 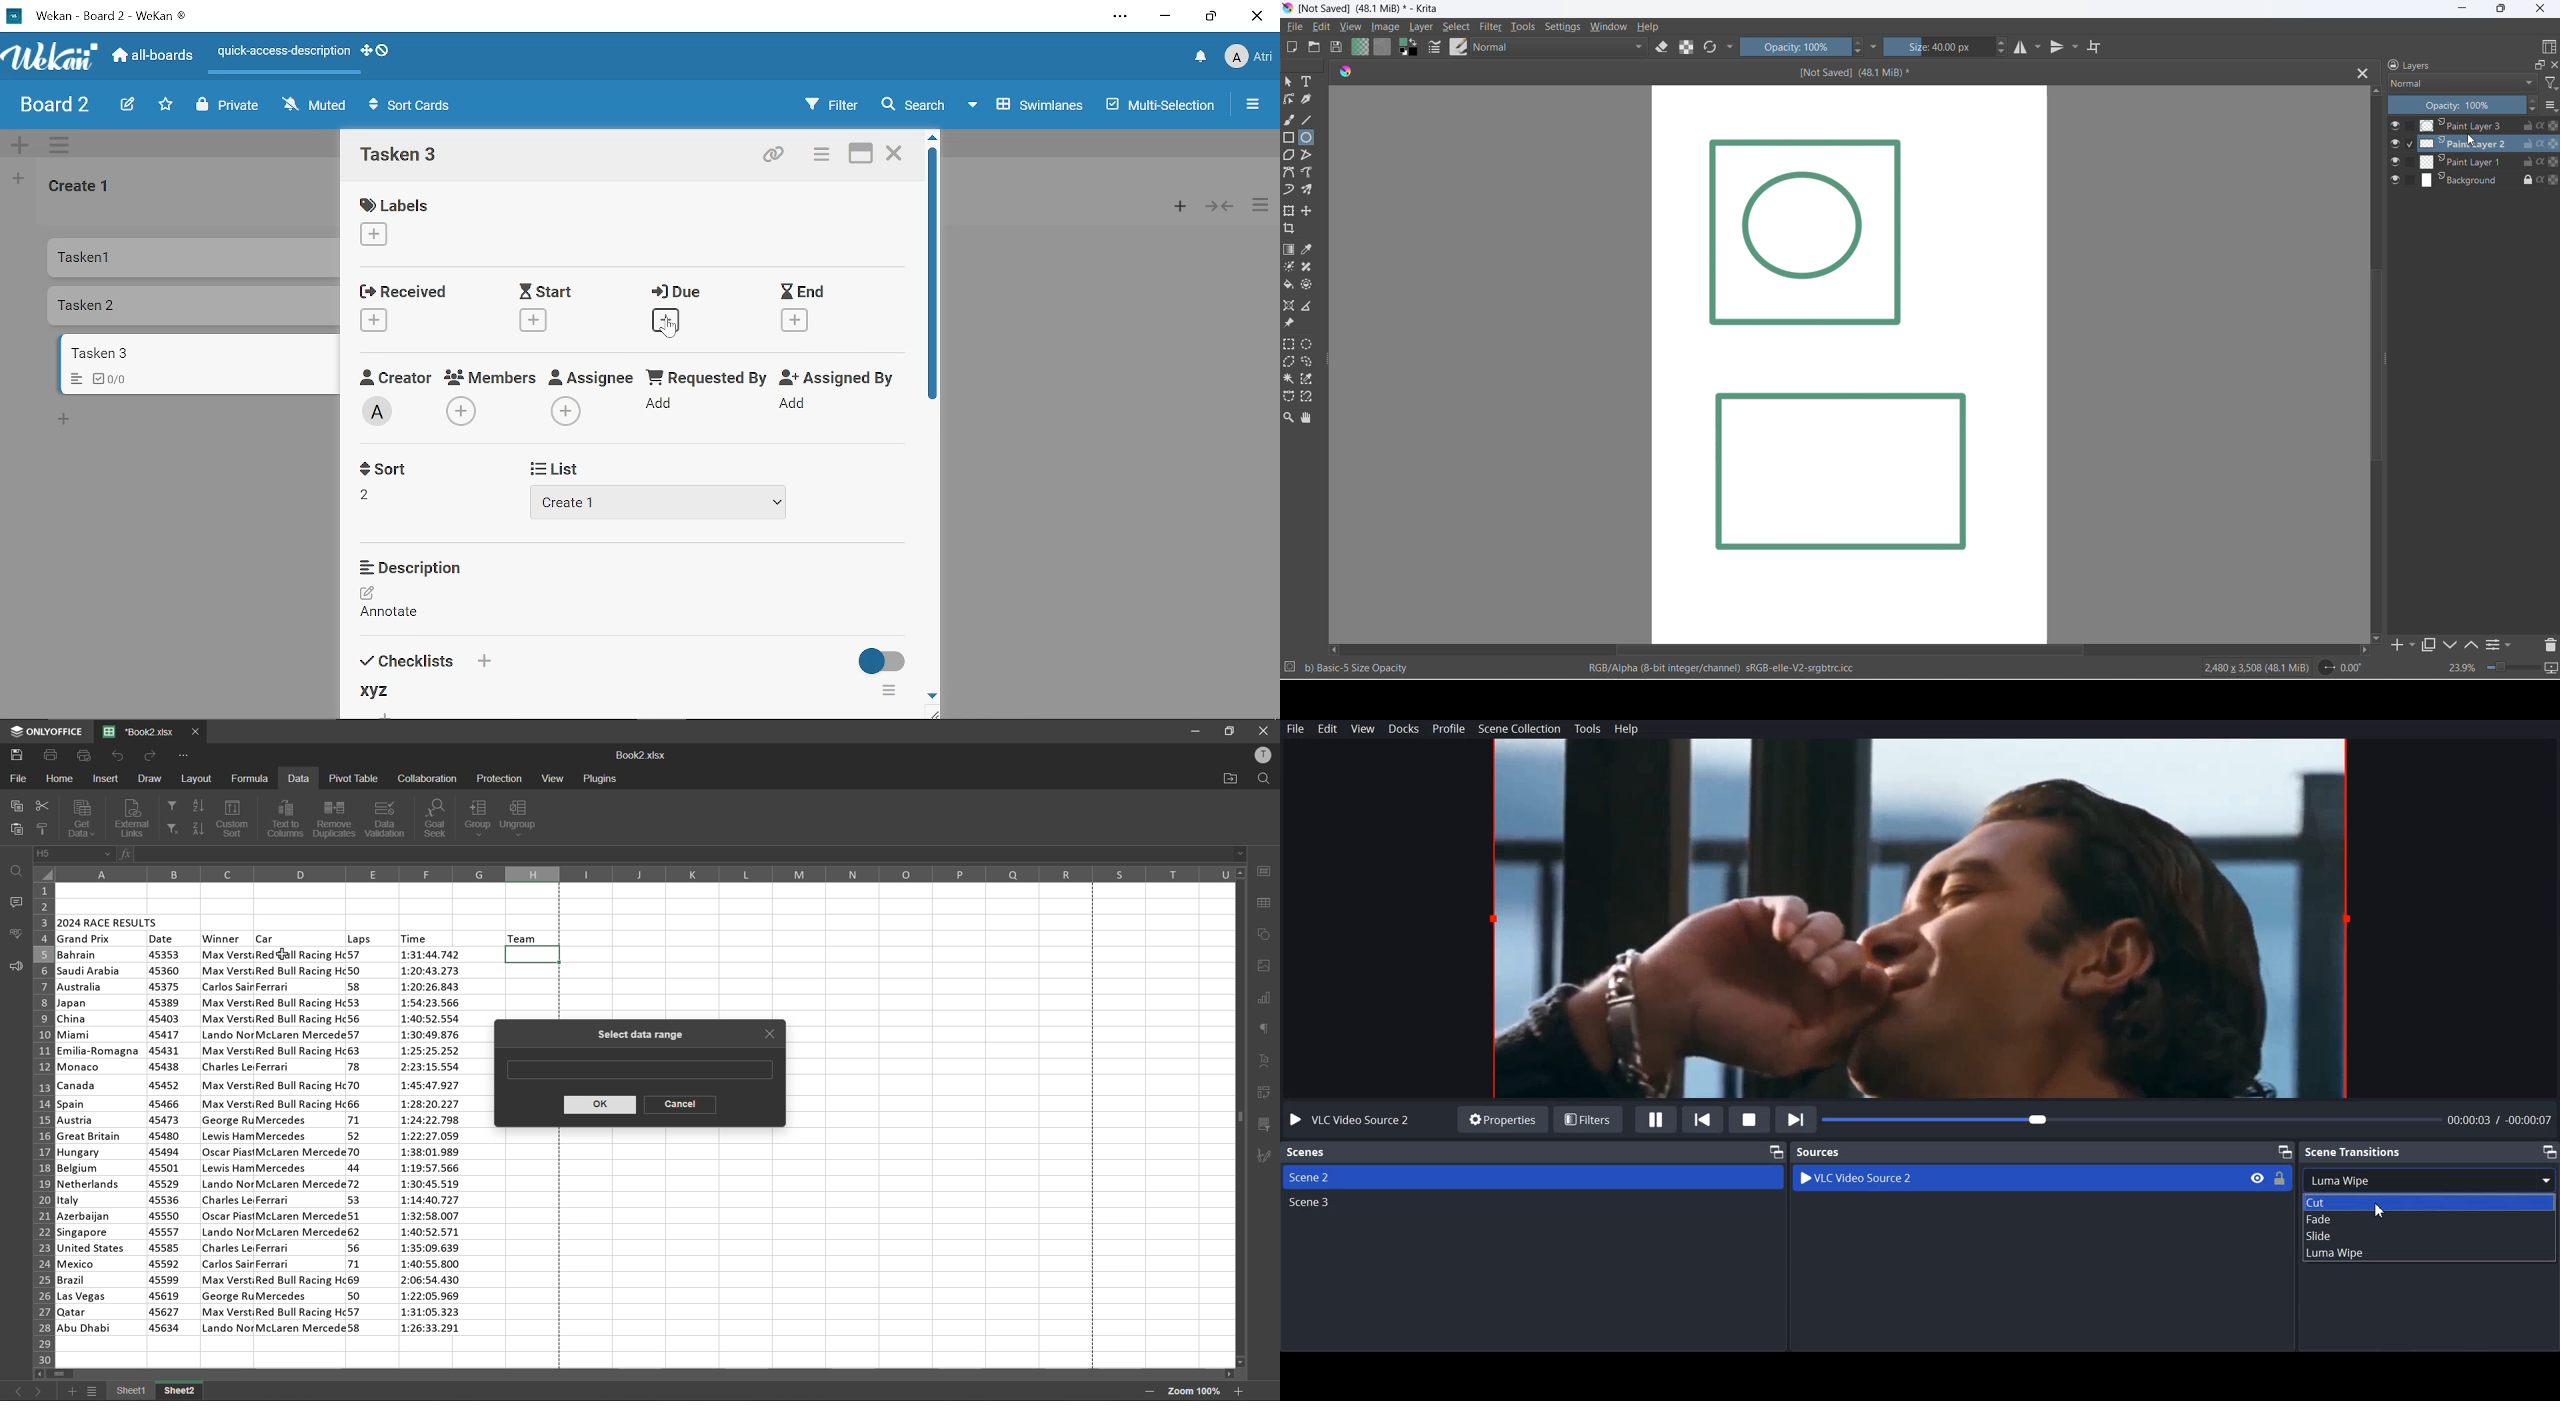 I want to click on move right, so click(x=2363, y=652).